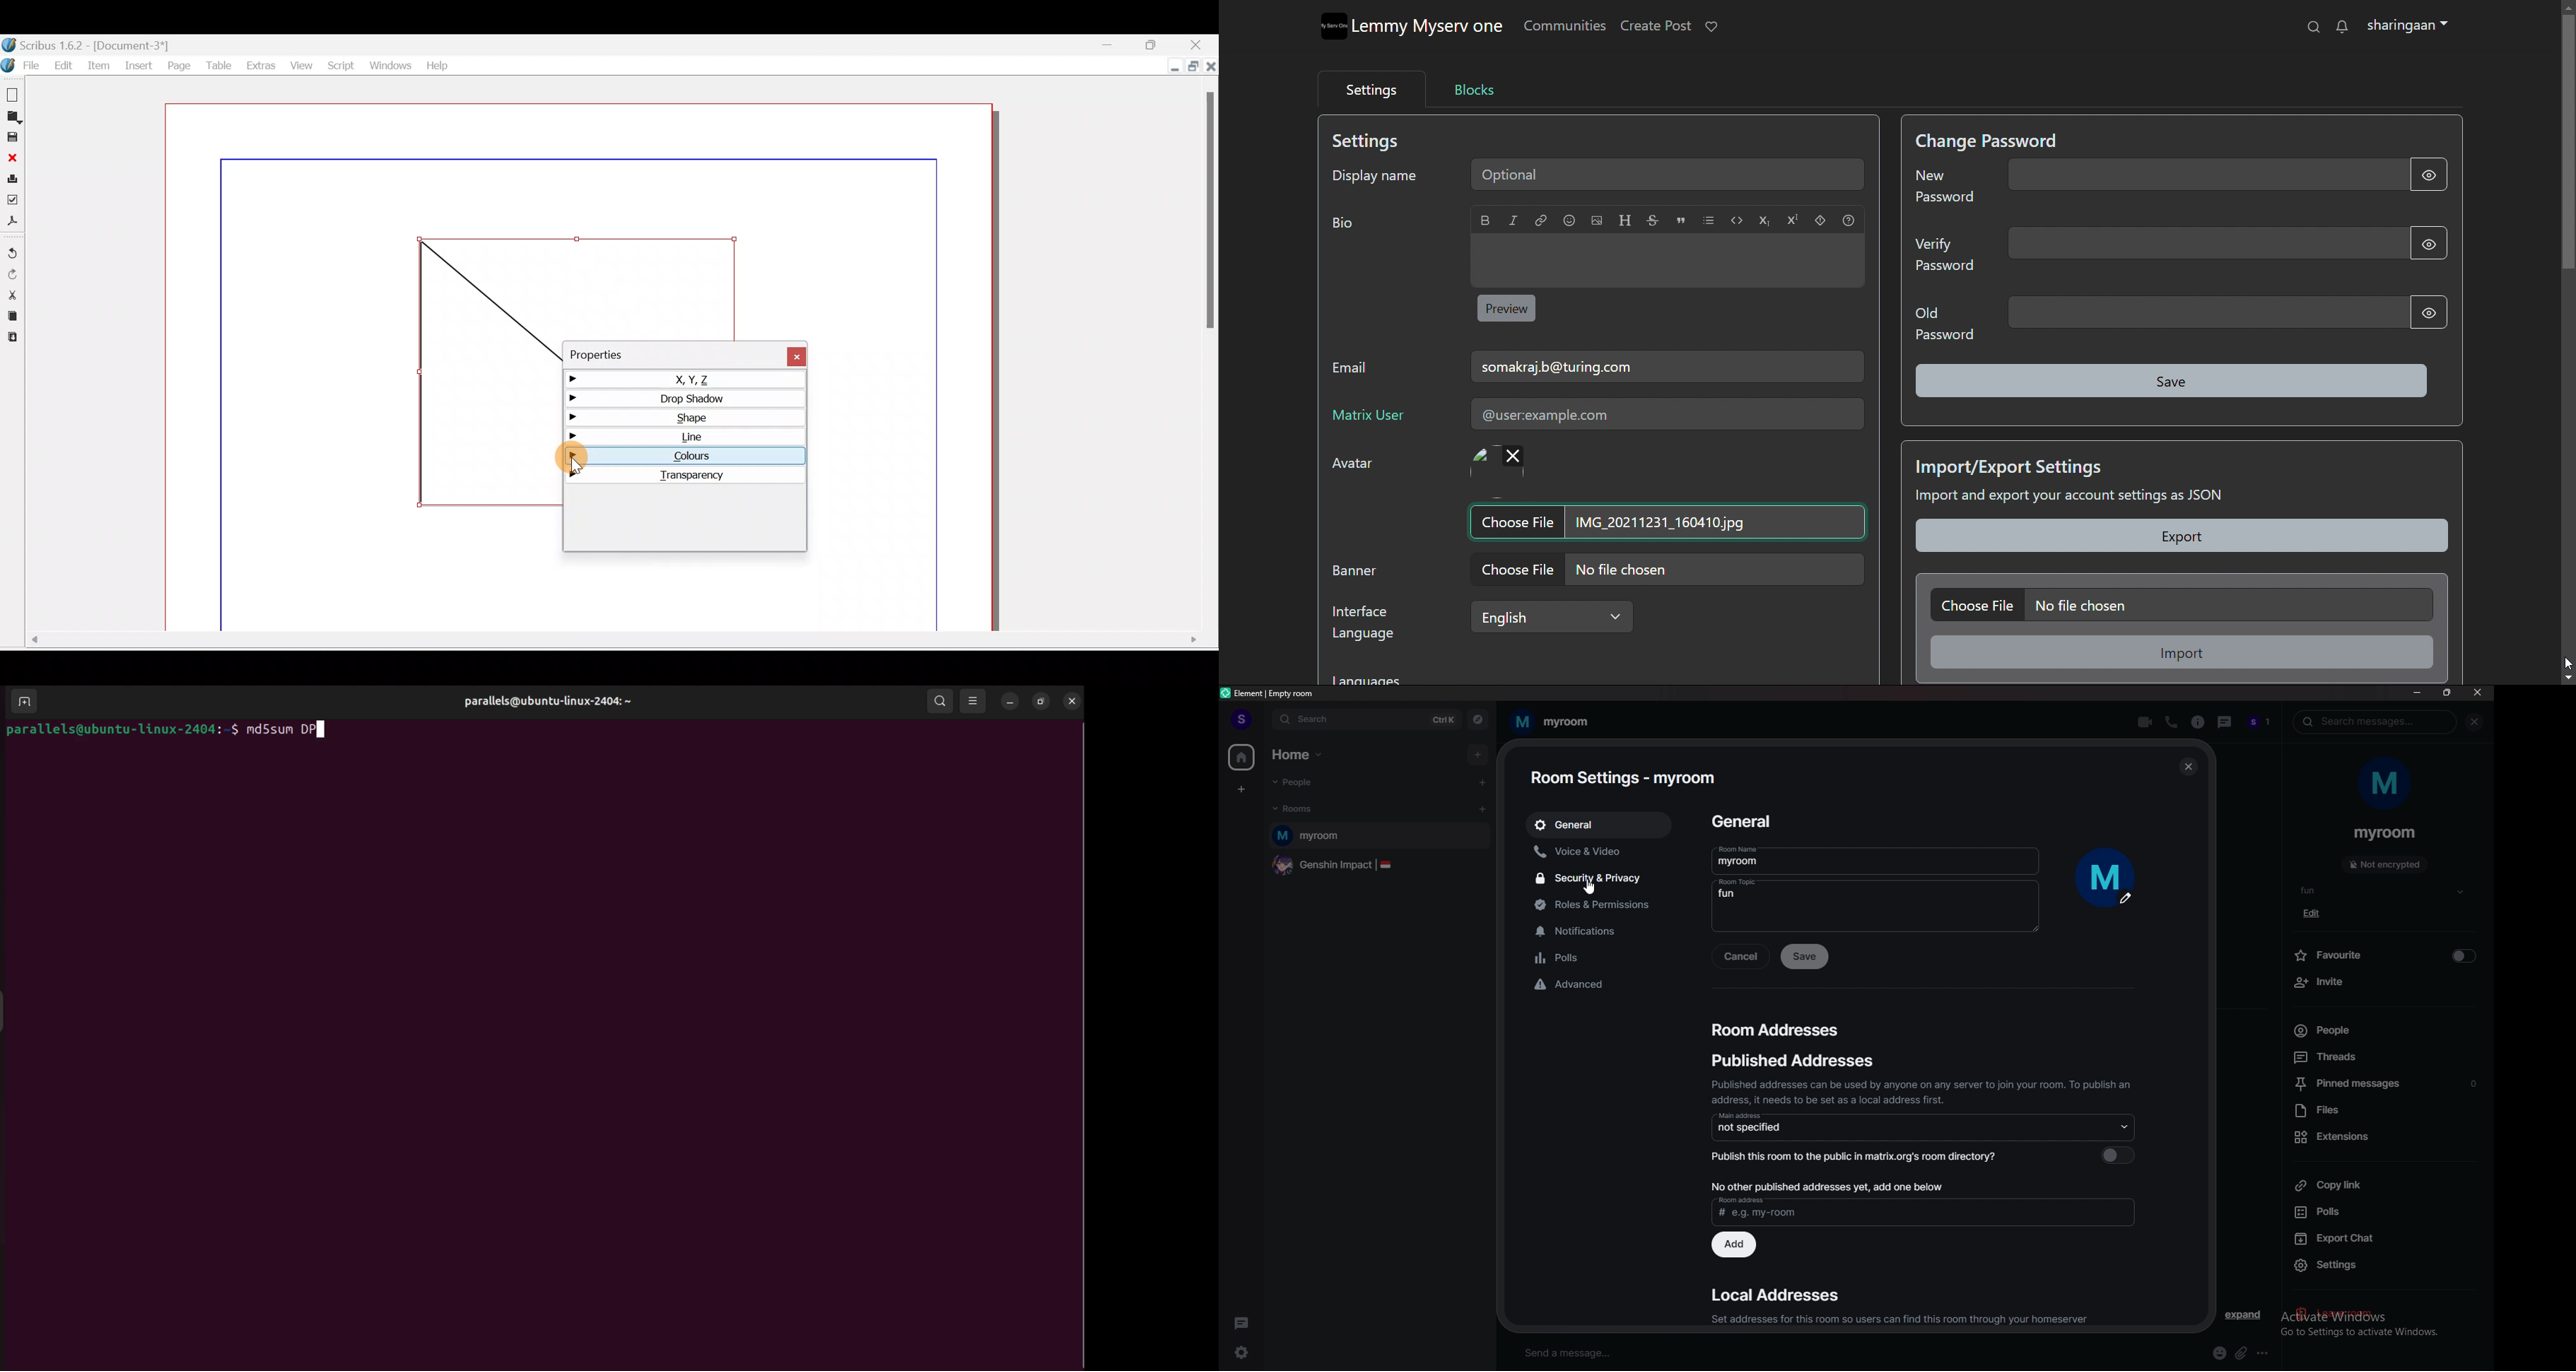 This screenshot has height=1372, width=2576. Describe the element at coordinates (14, 220) in the screenshot. I see `Save as PDF` at that location.